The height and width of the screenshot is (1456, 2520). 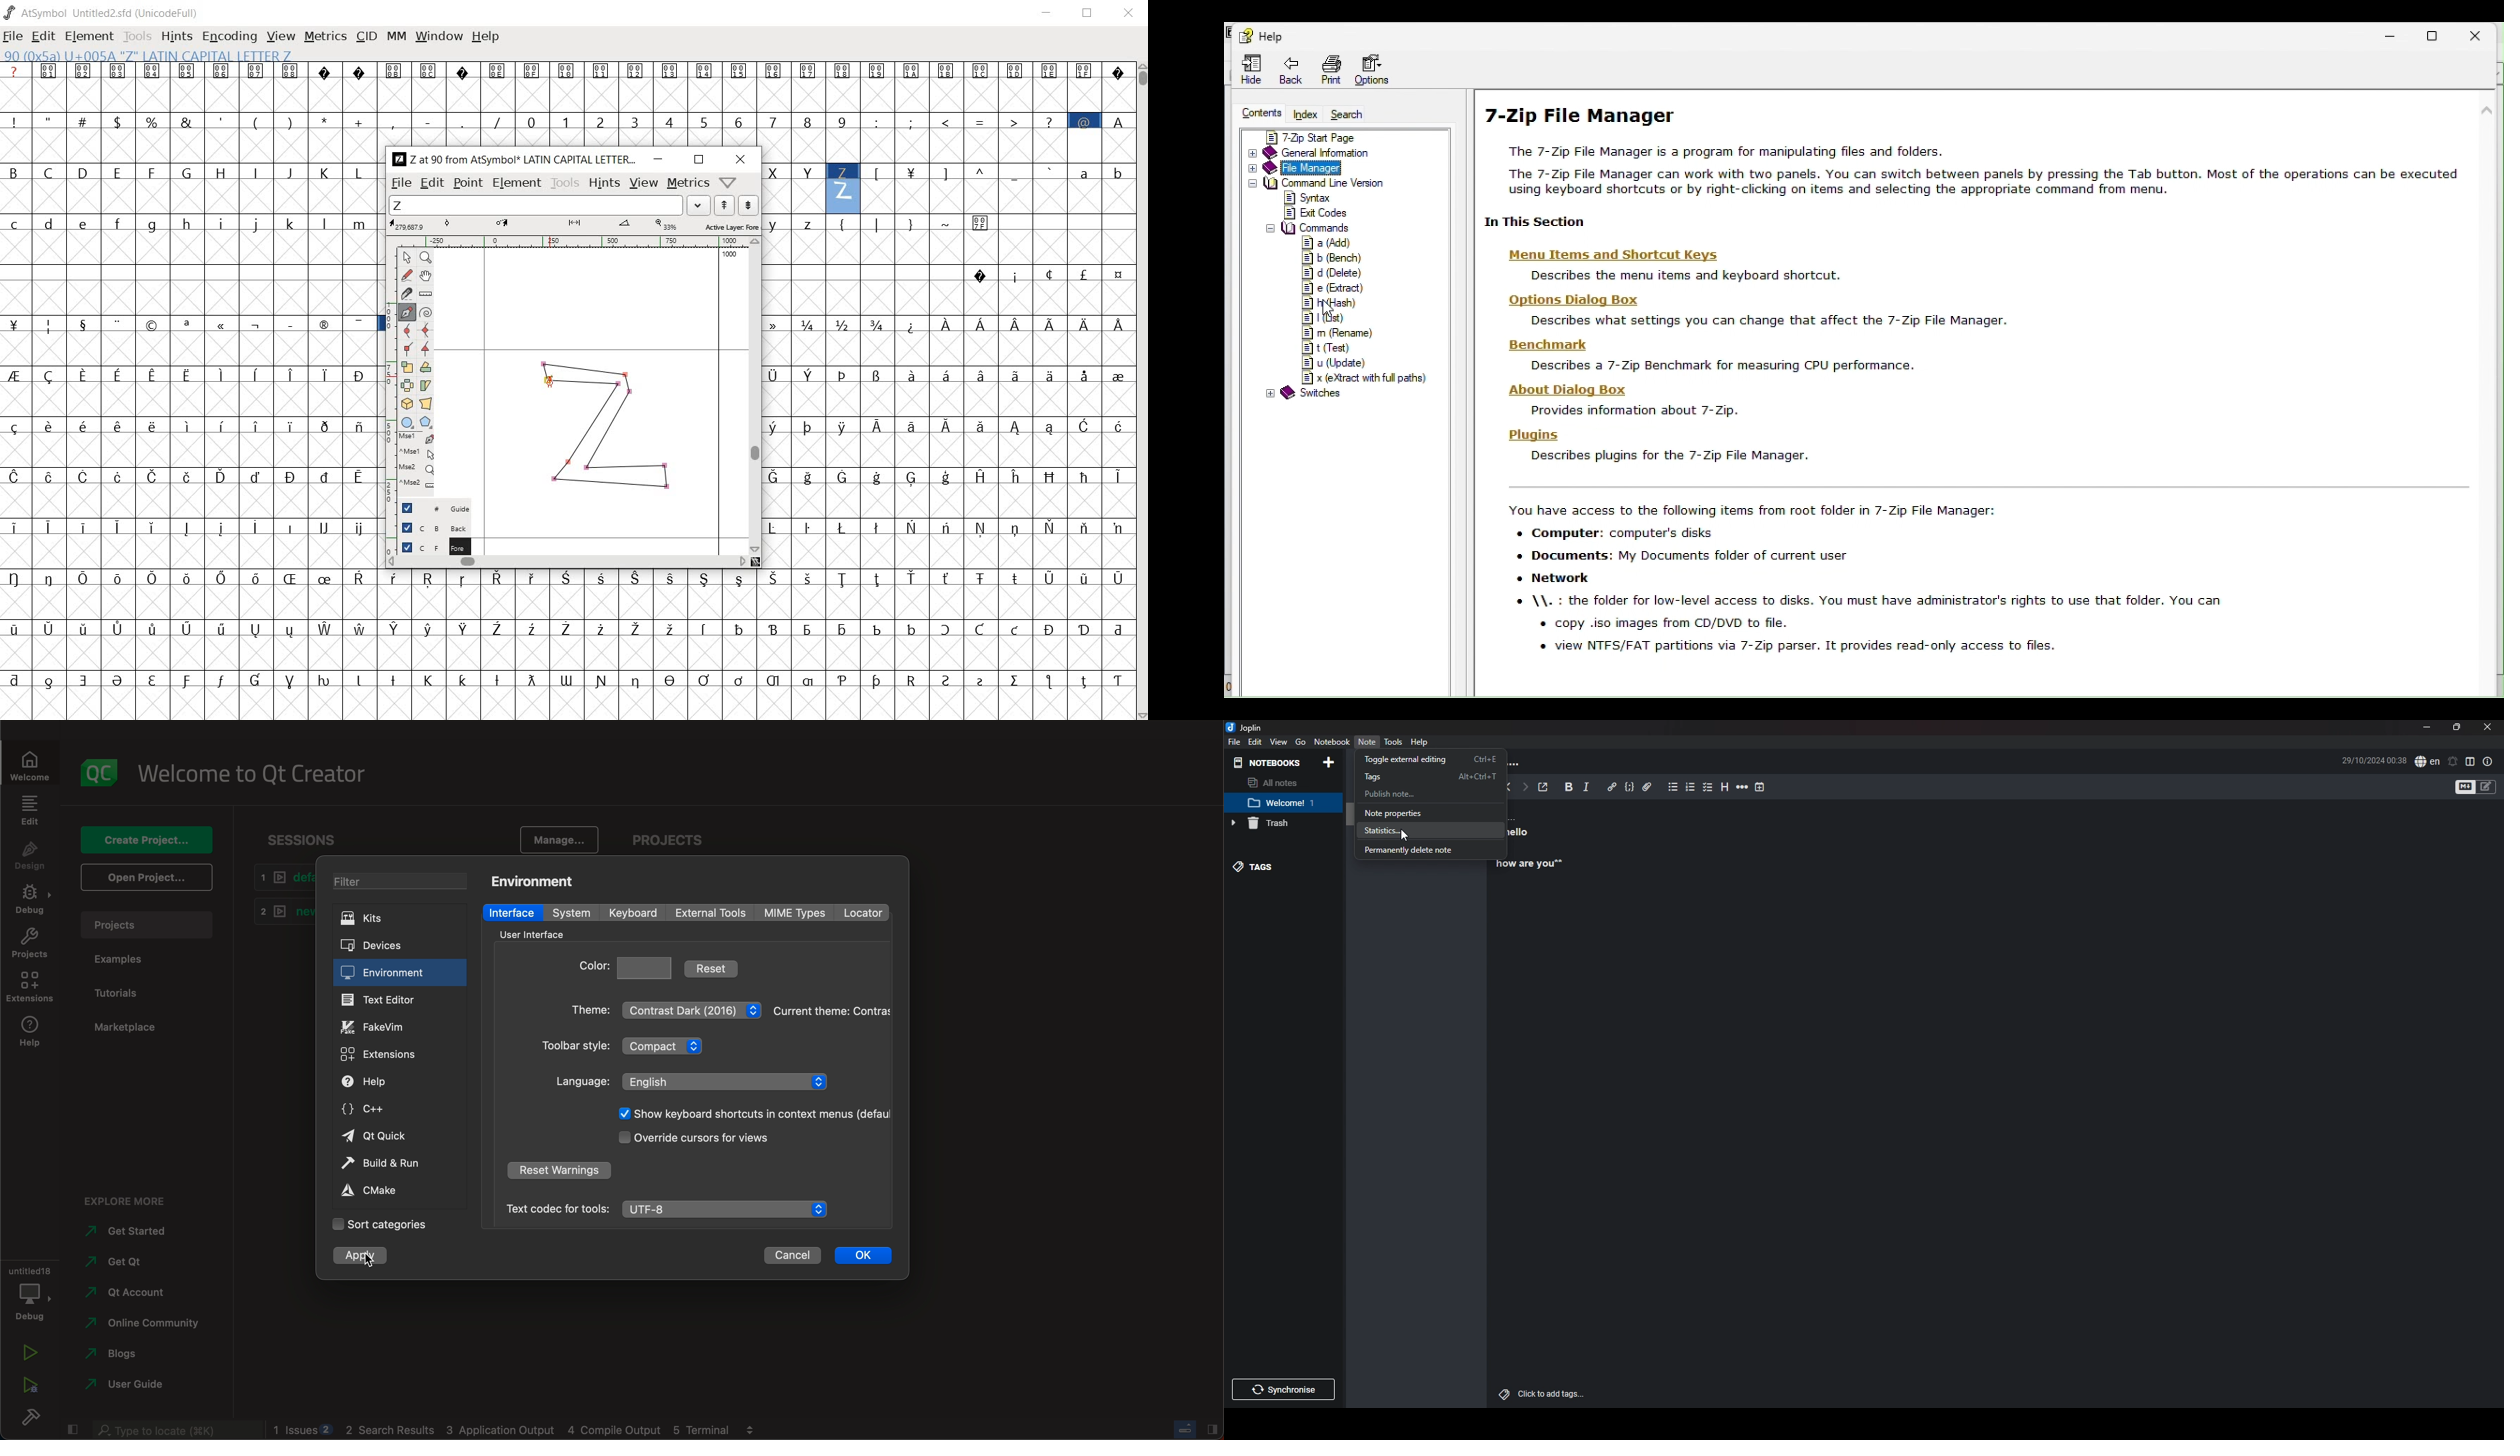 What do you see at coordinates (30, 857) in the screenshot?
I see `design` at bounding box center [30, 857].